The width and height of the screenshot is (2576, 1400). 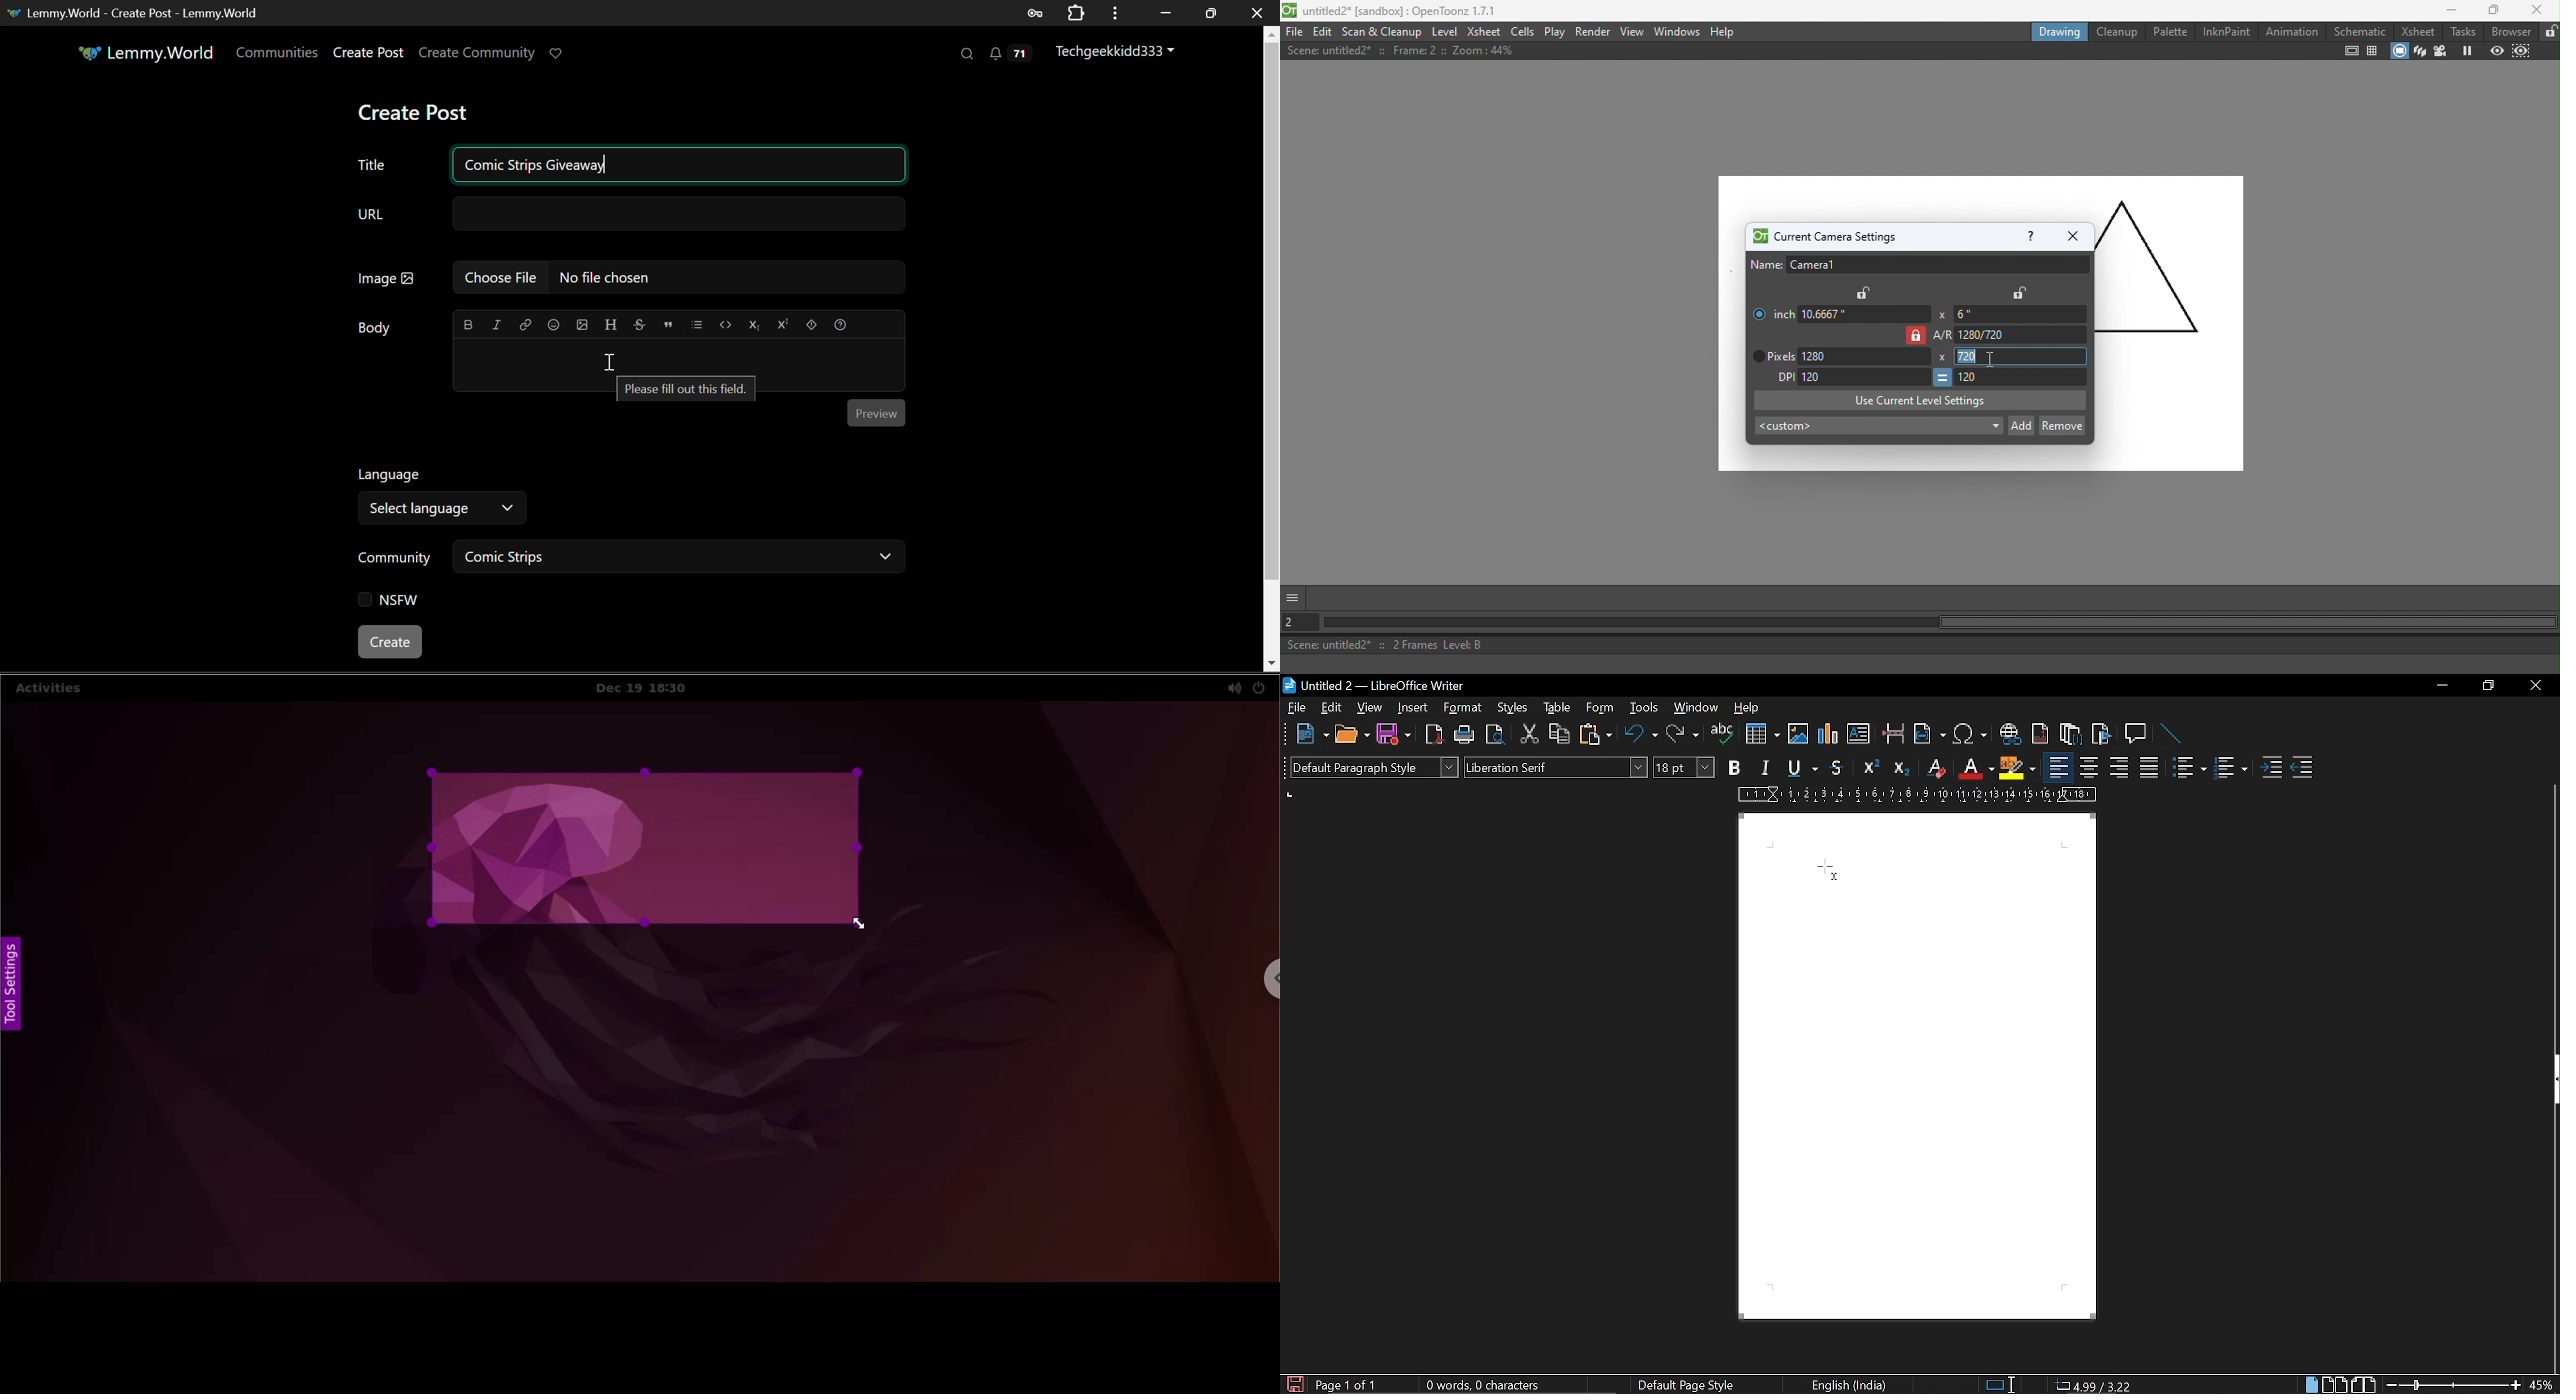 What do you see at coordinates (1294, 1383) in the screenshot?
I see `save` at bounding box center [1294, 1383].